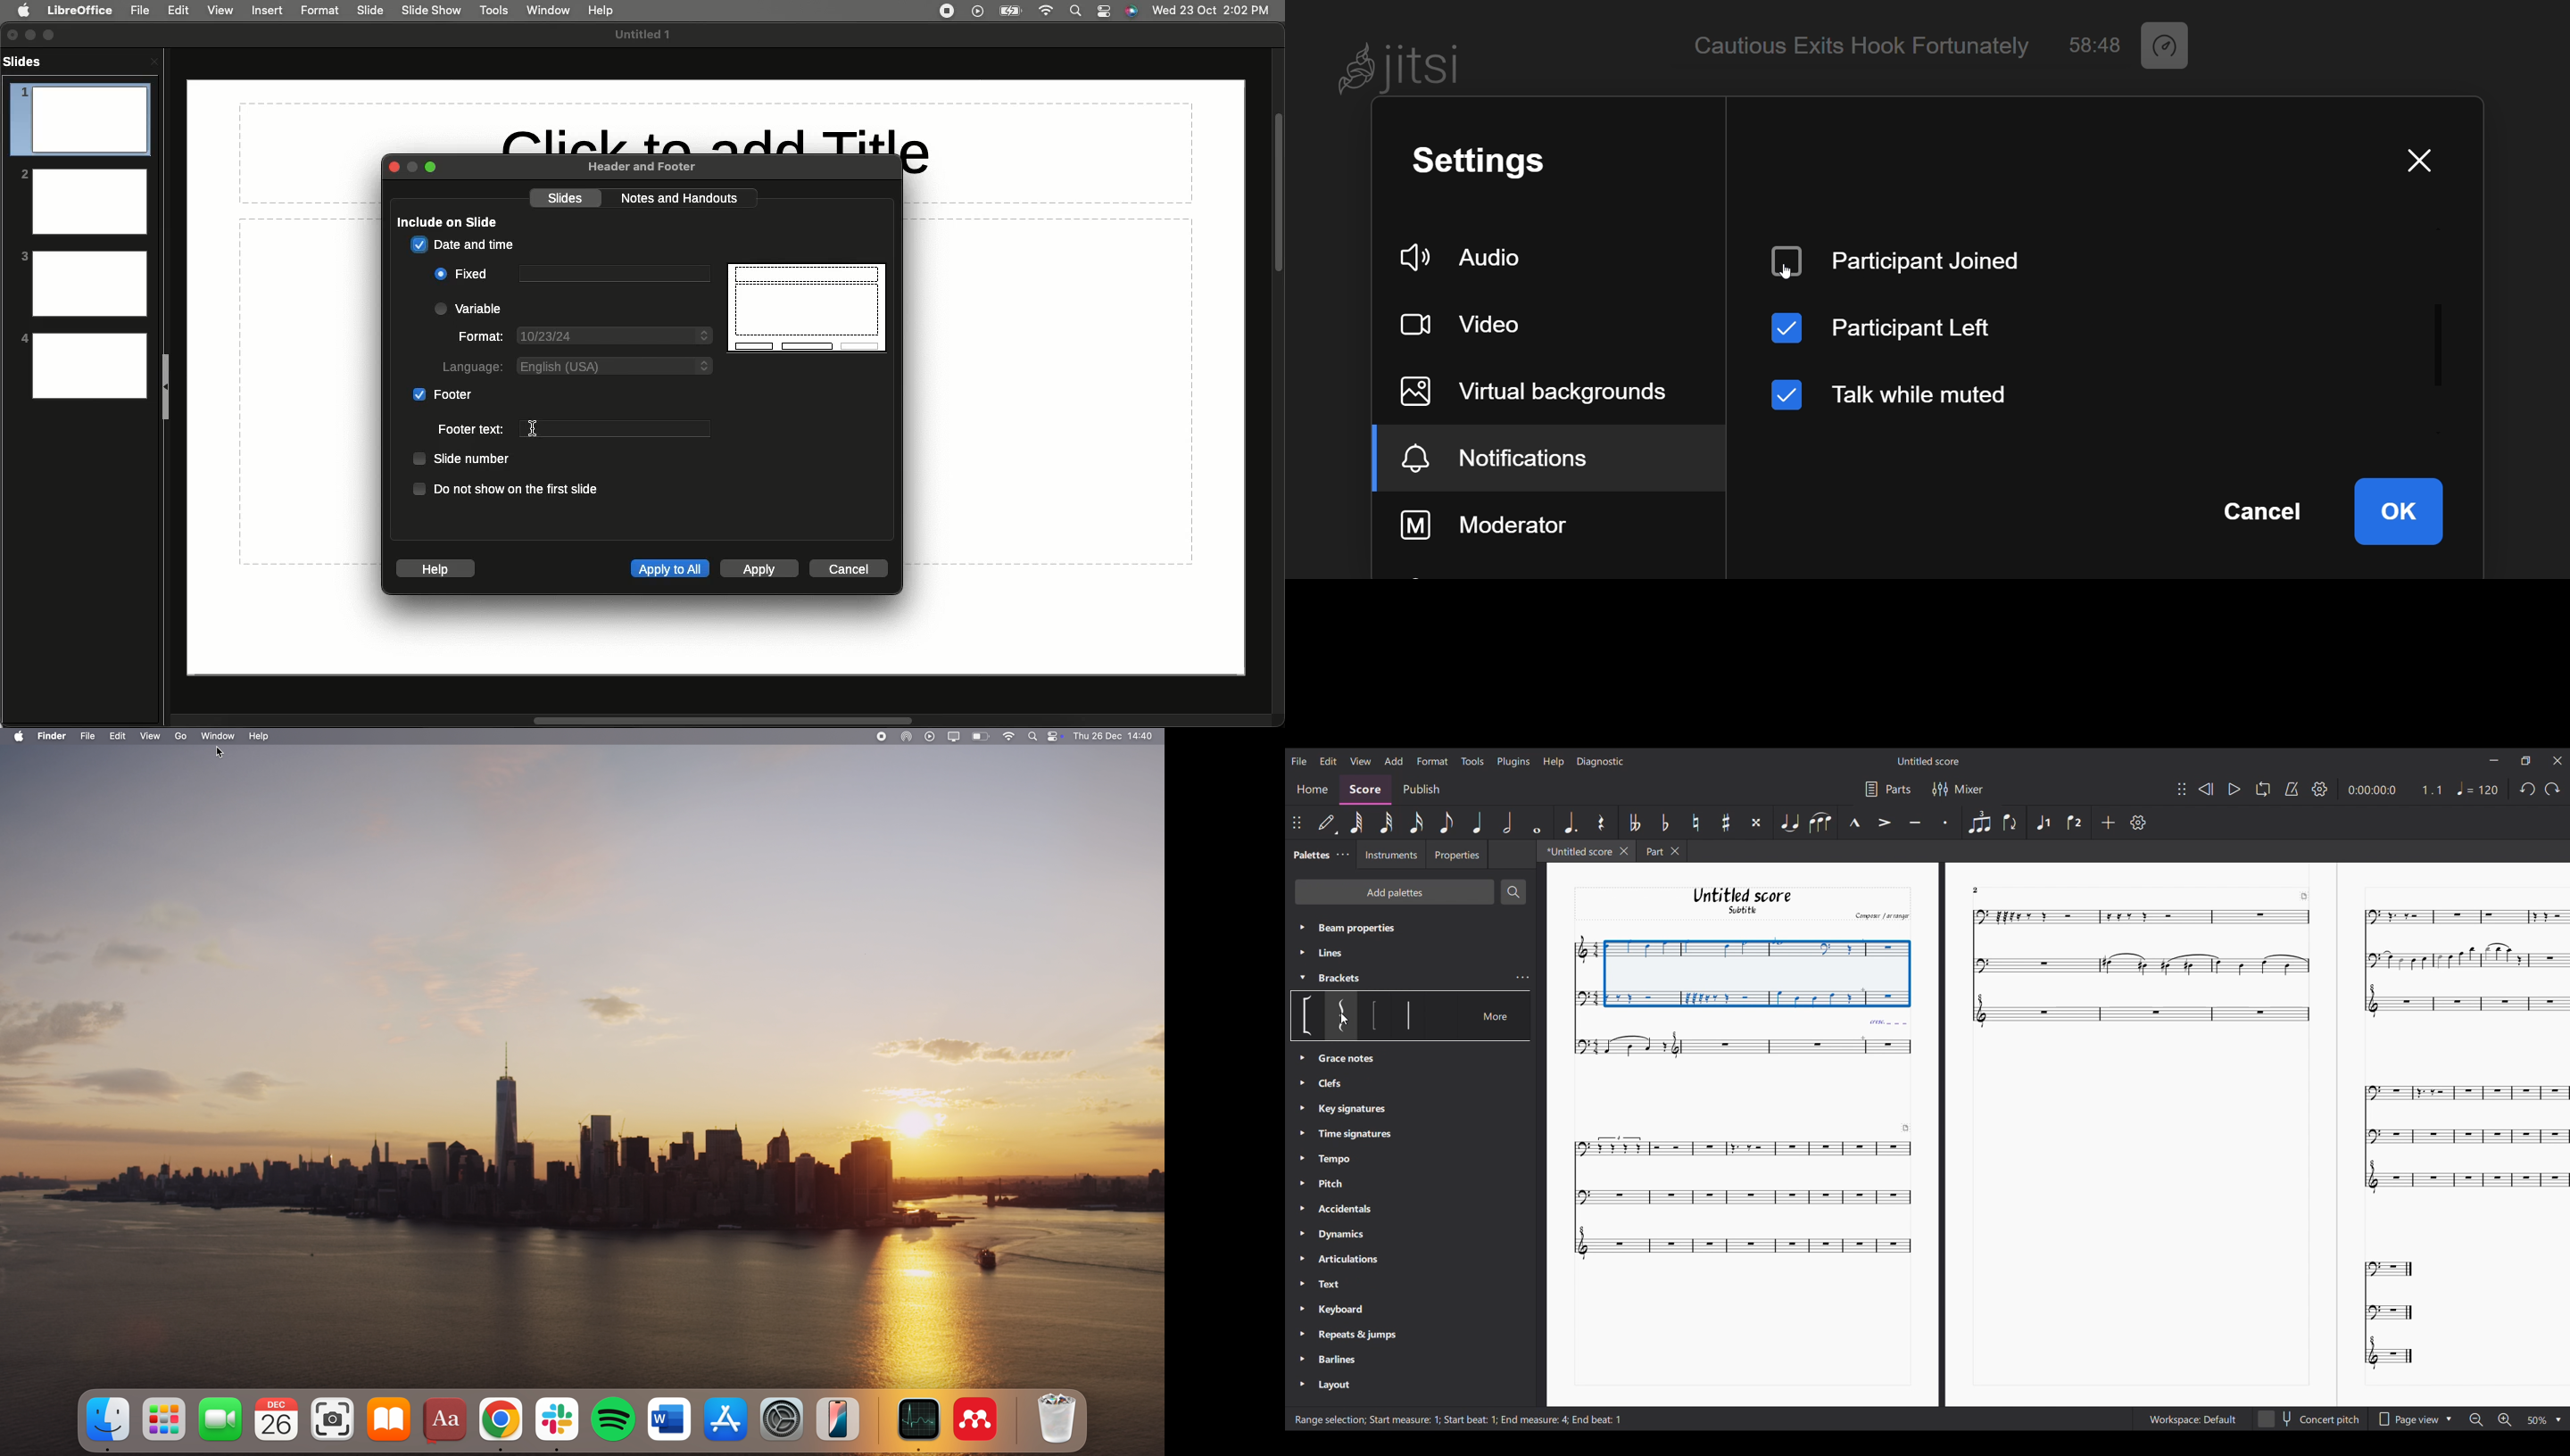 The image size is (2576, 1456). Describe the element at coordinates (79, 10) in the screenshot. I see `LibreOffice` at that location.